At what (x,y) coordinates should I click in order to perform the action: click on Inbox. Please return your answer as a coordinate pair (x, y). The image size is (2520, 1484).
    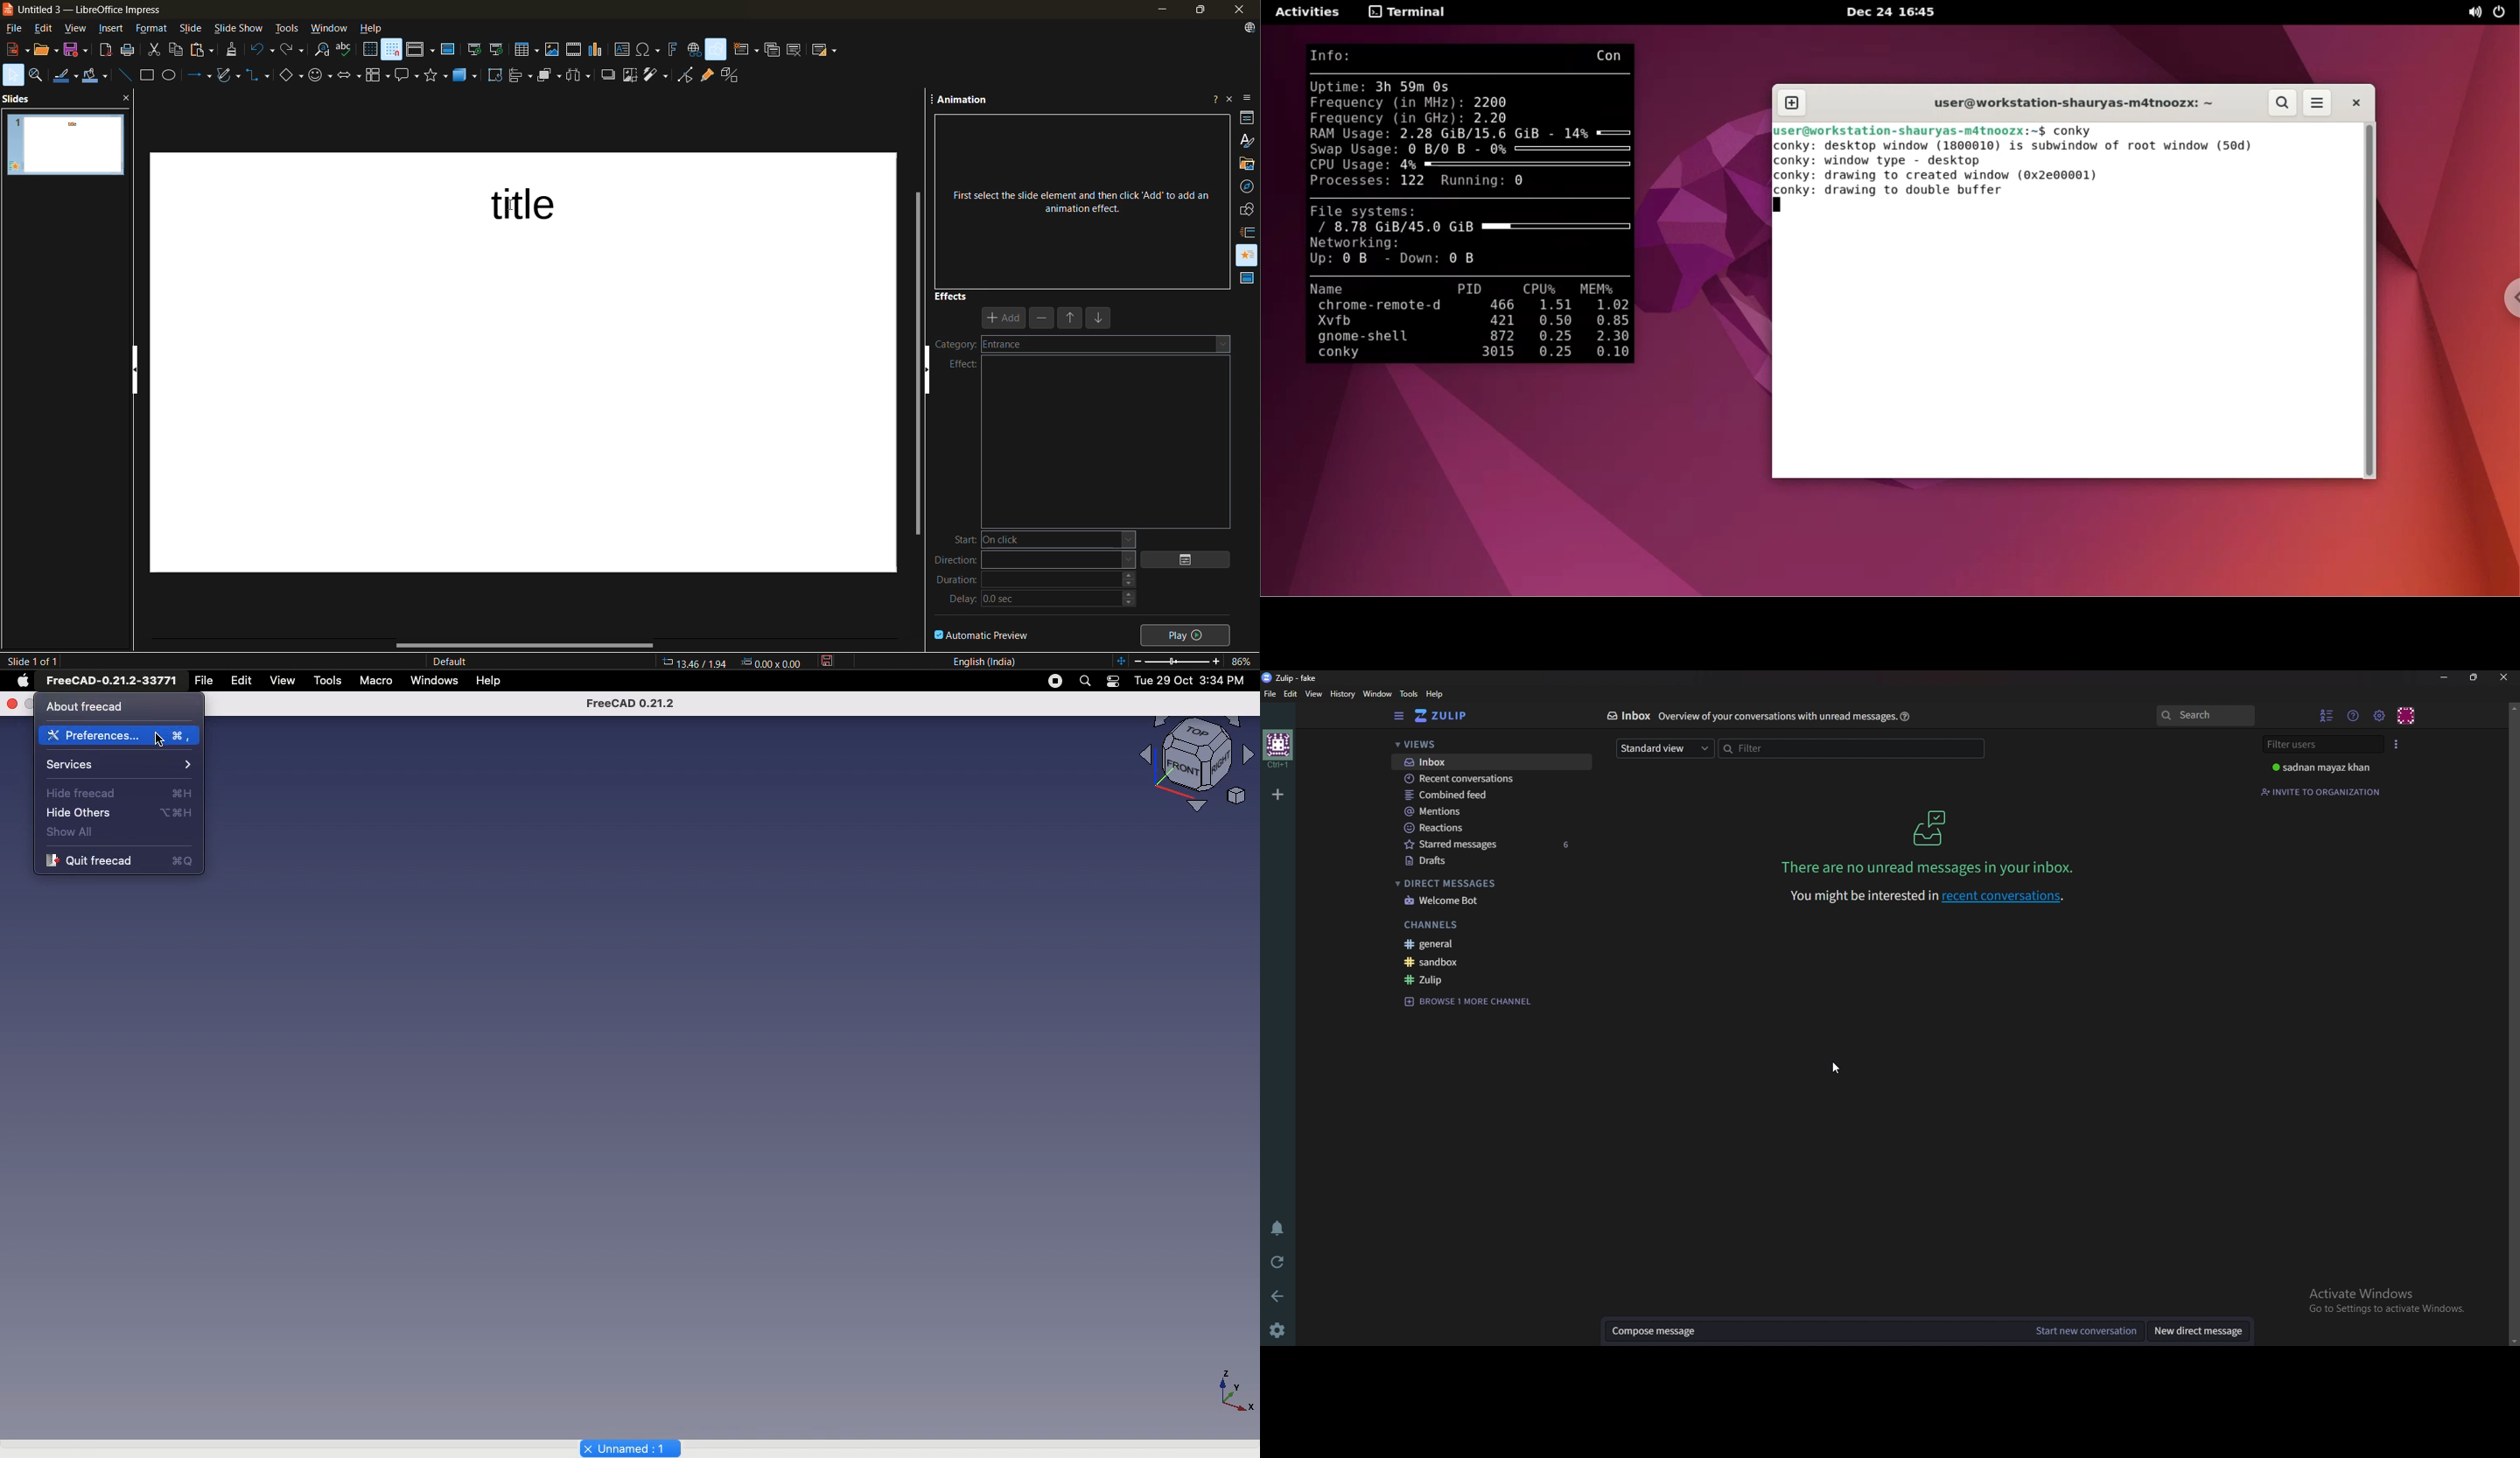
    Looking at the image, I should click on (1935, 827).